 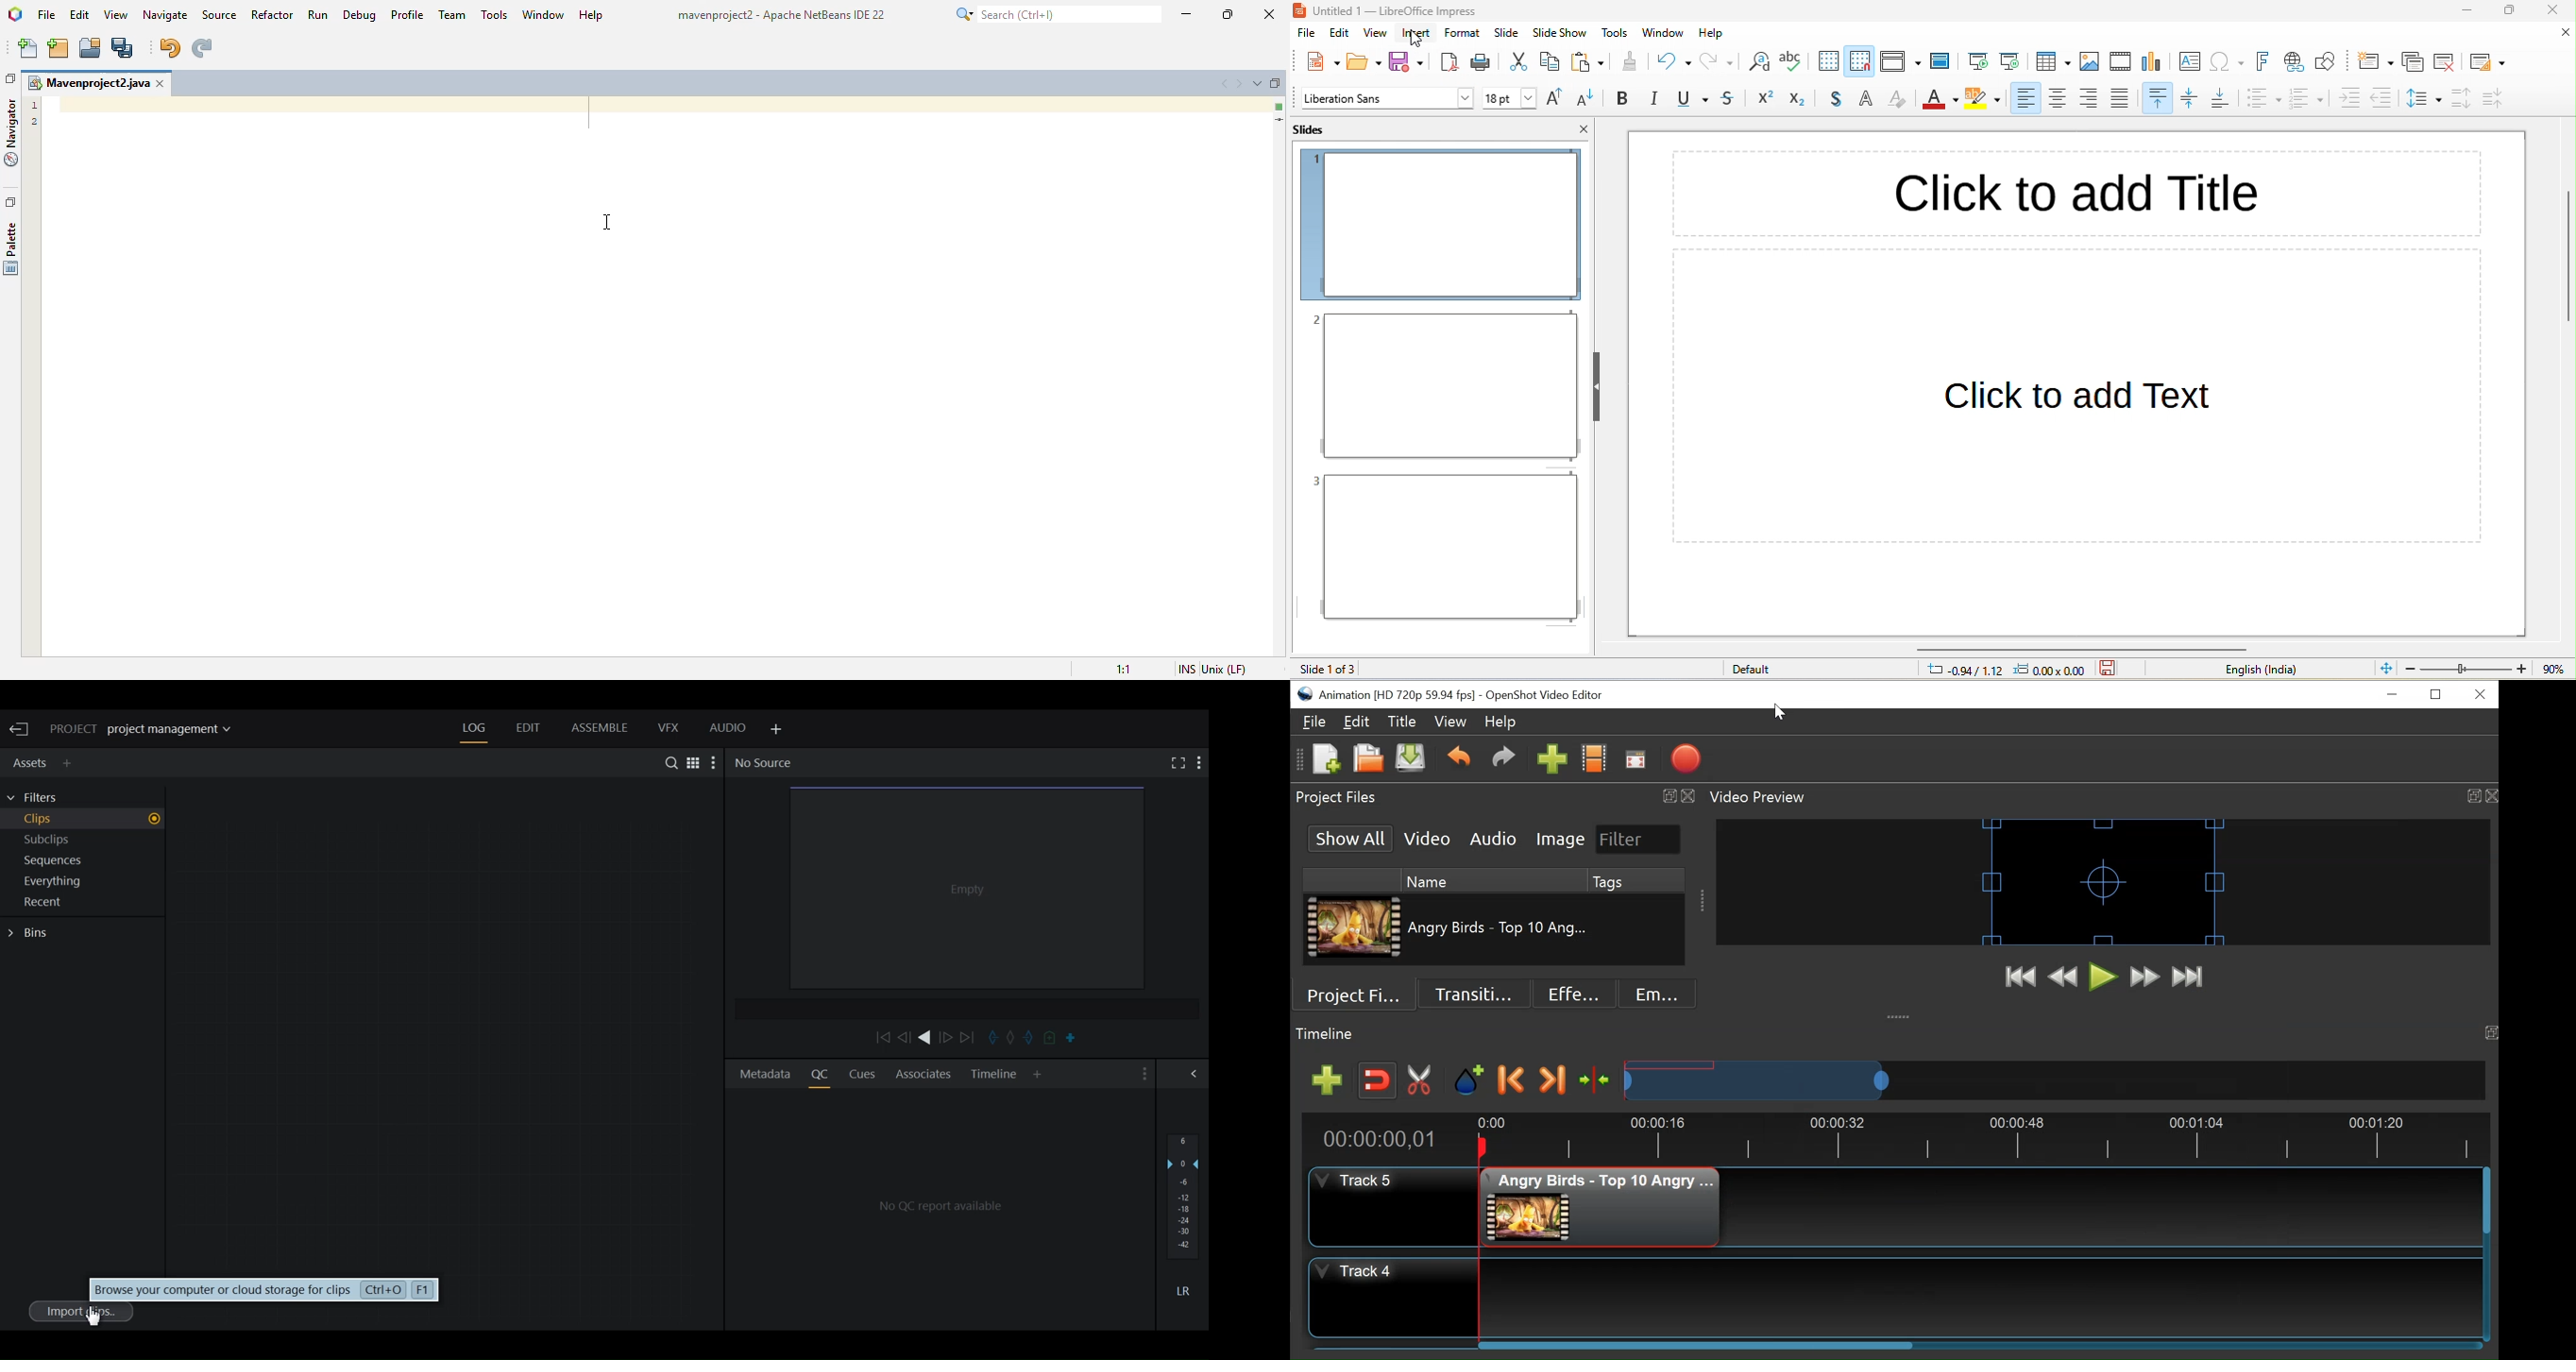 I want to click on Exit Current Project, so click(x=21, y=730).